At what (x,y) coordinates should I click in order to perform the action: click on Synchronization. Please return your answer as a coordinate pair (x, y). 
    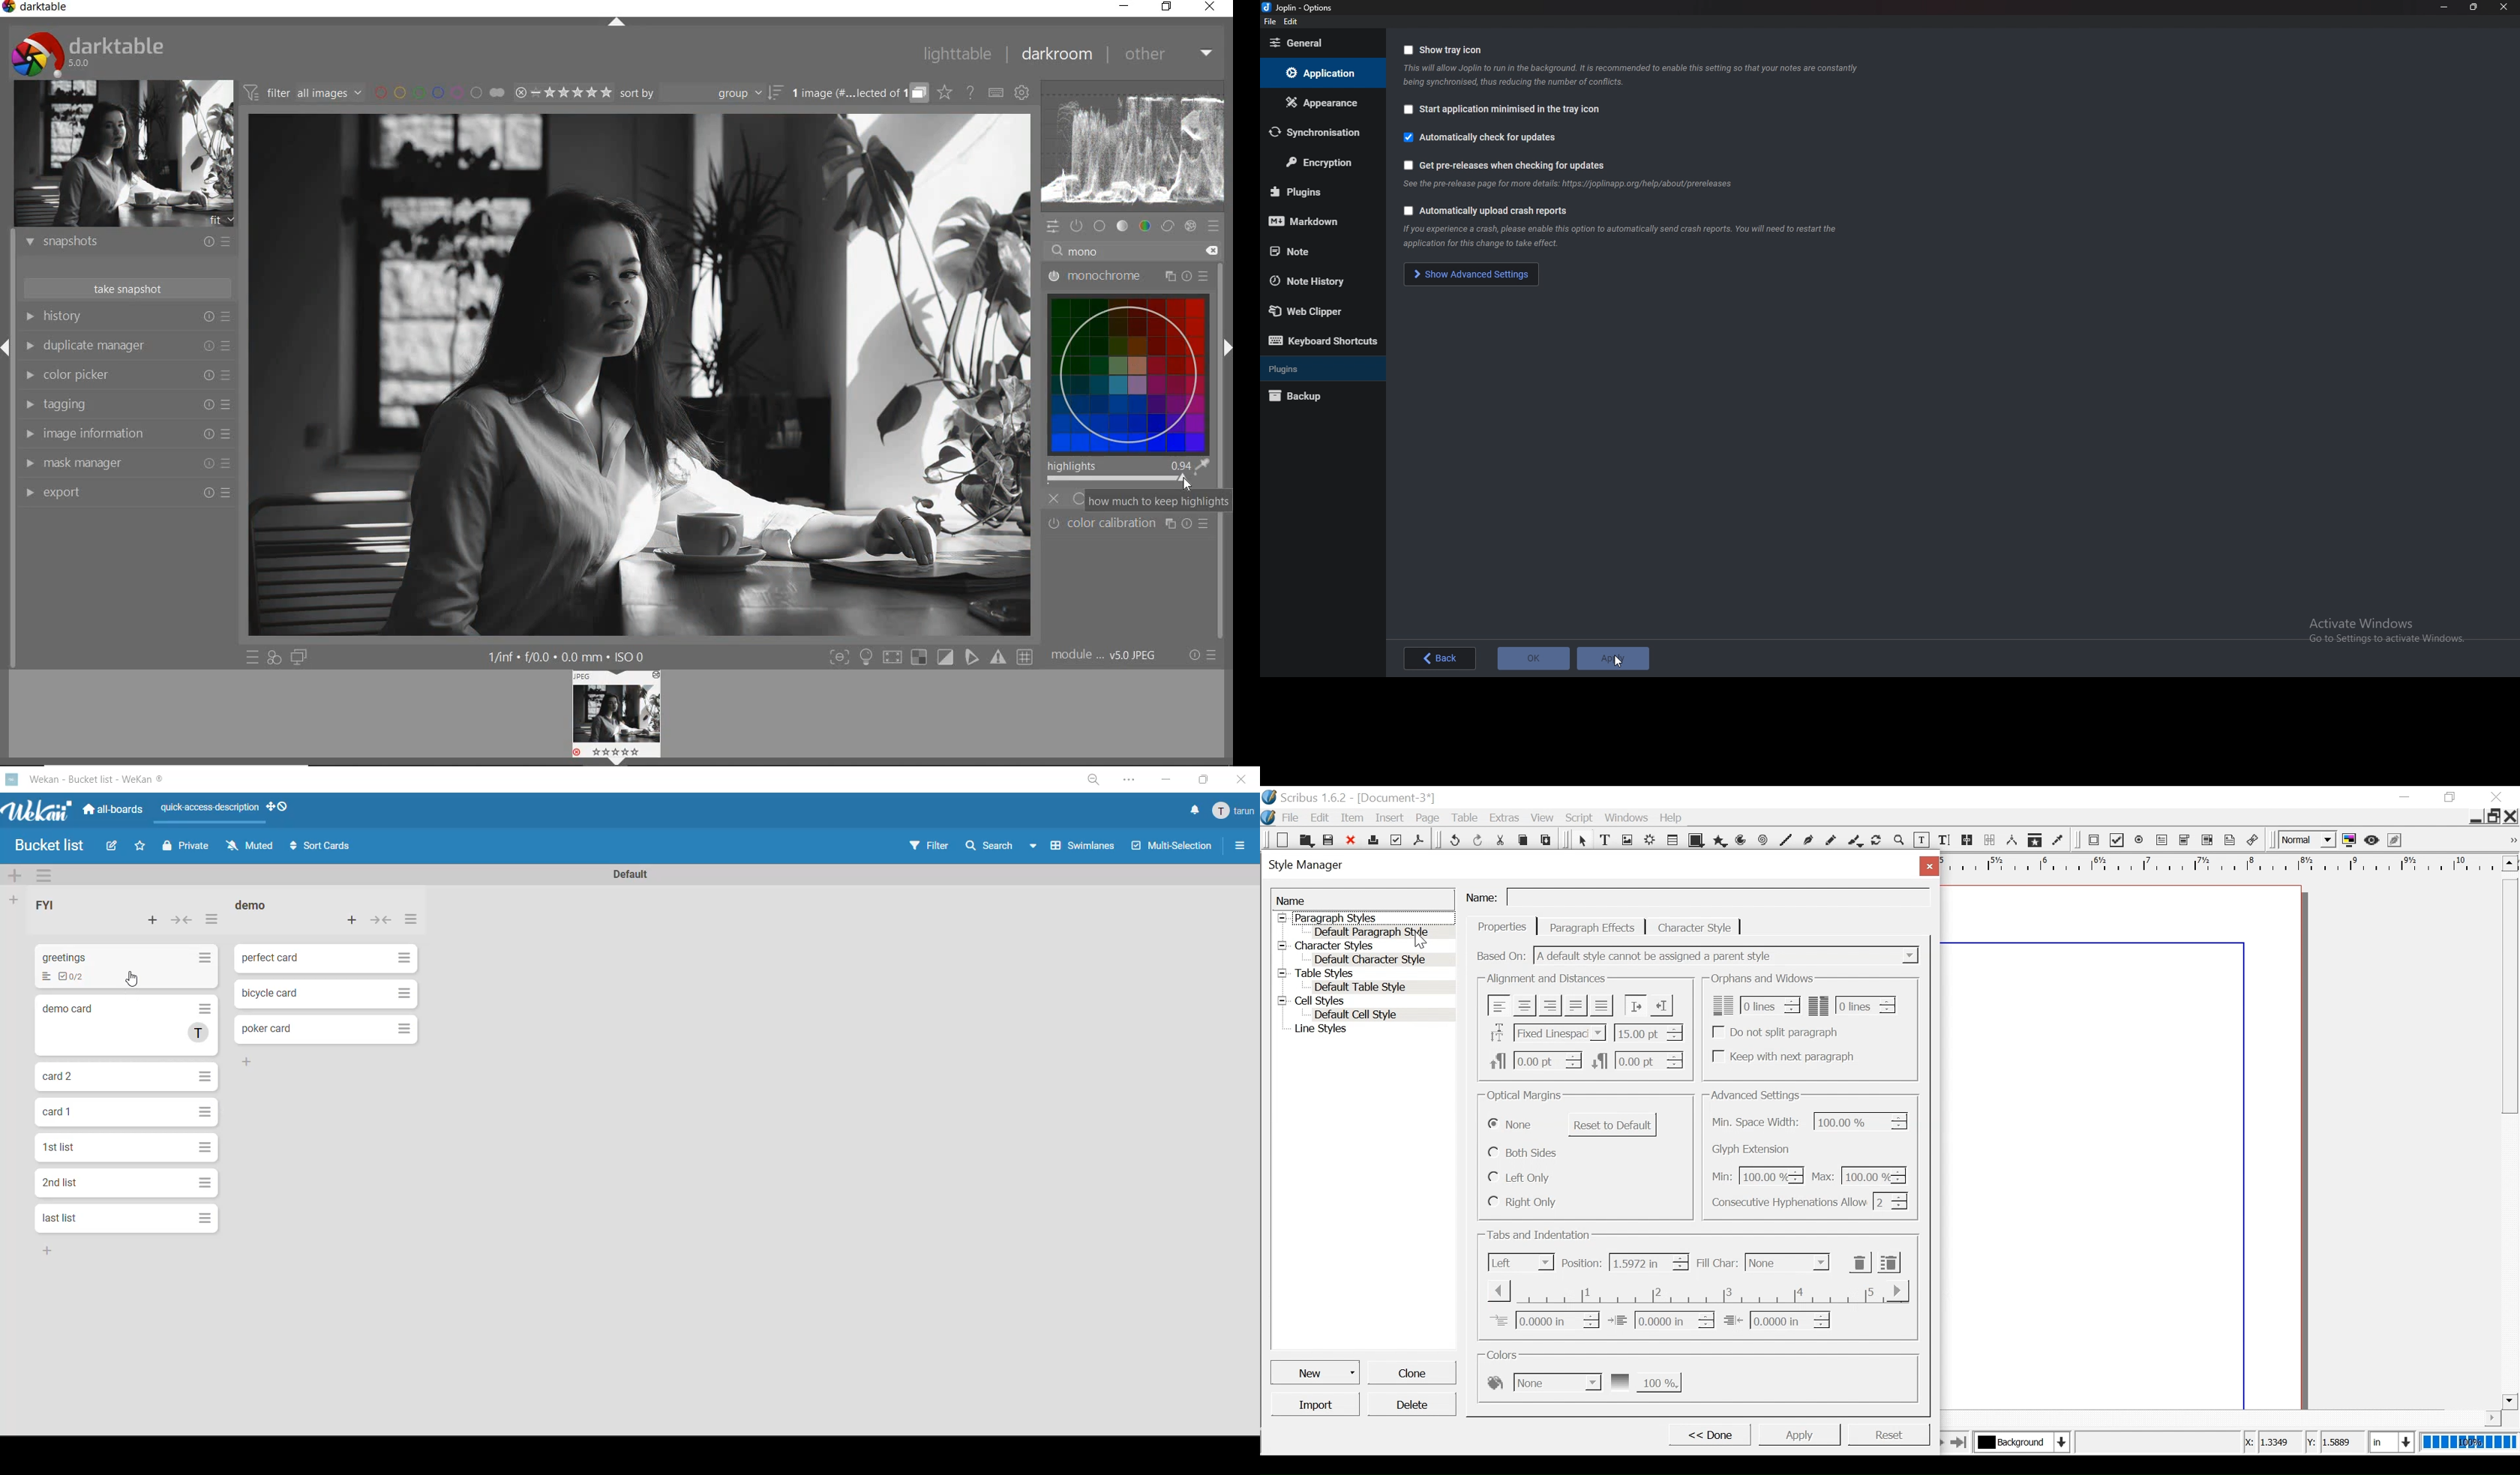
    Looking at the image, I should click on (1318, 133).